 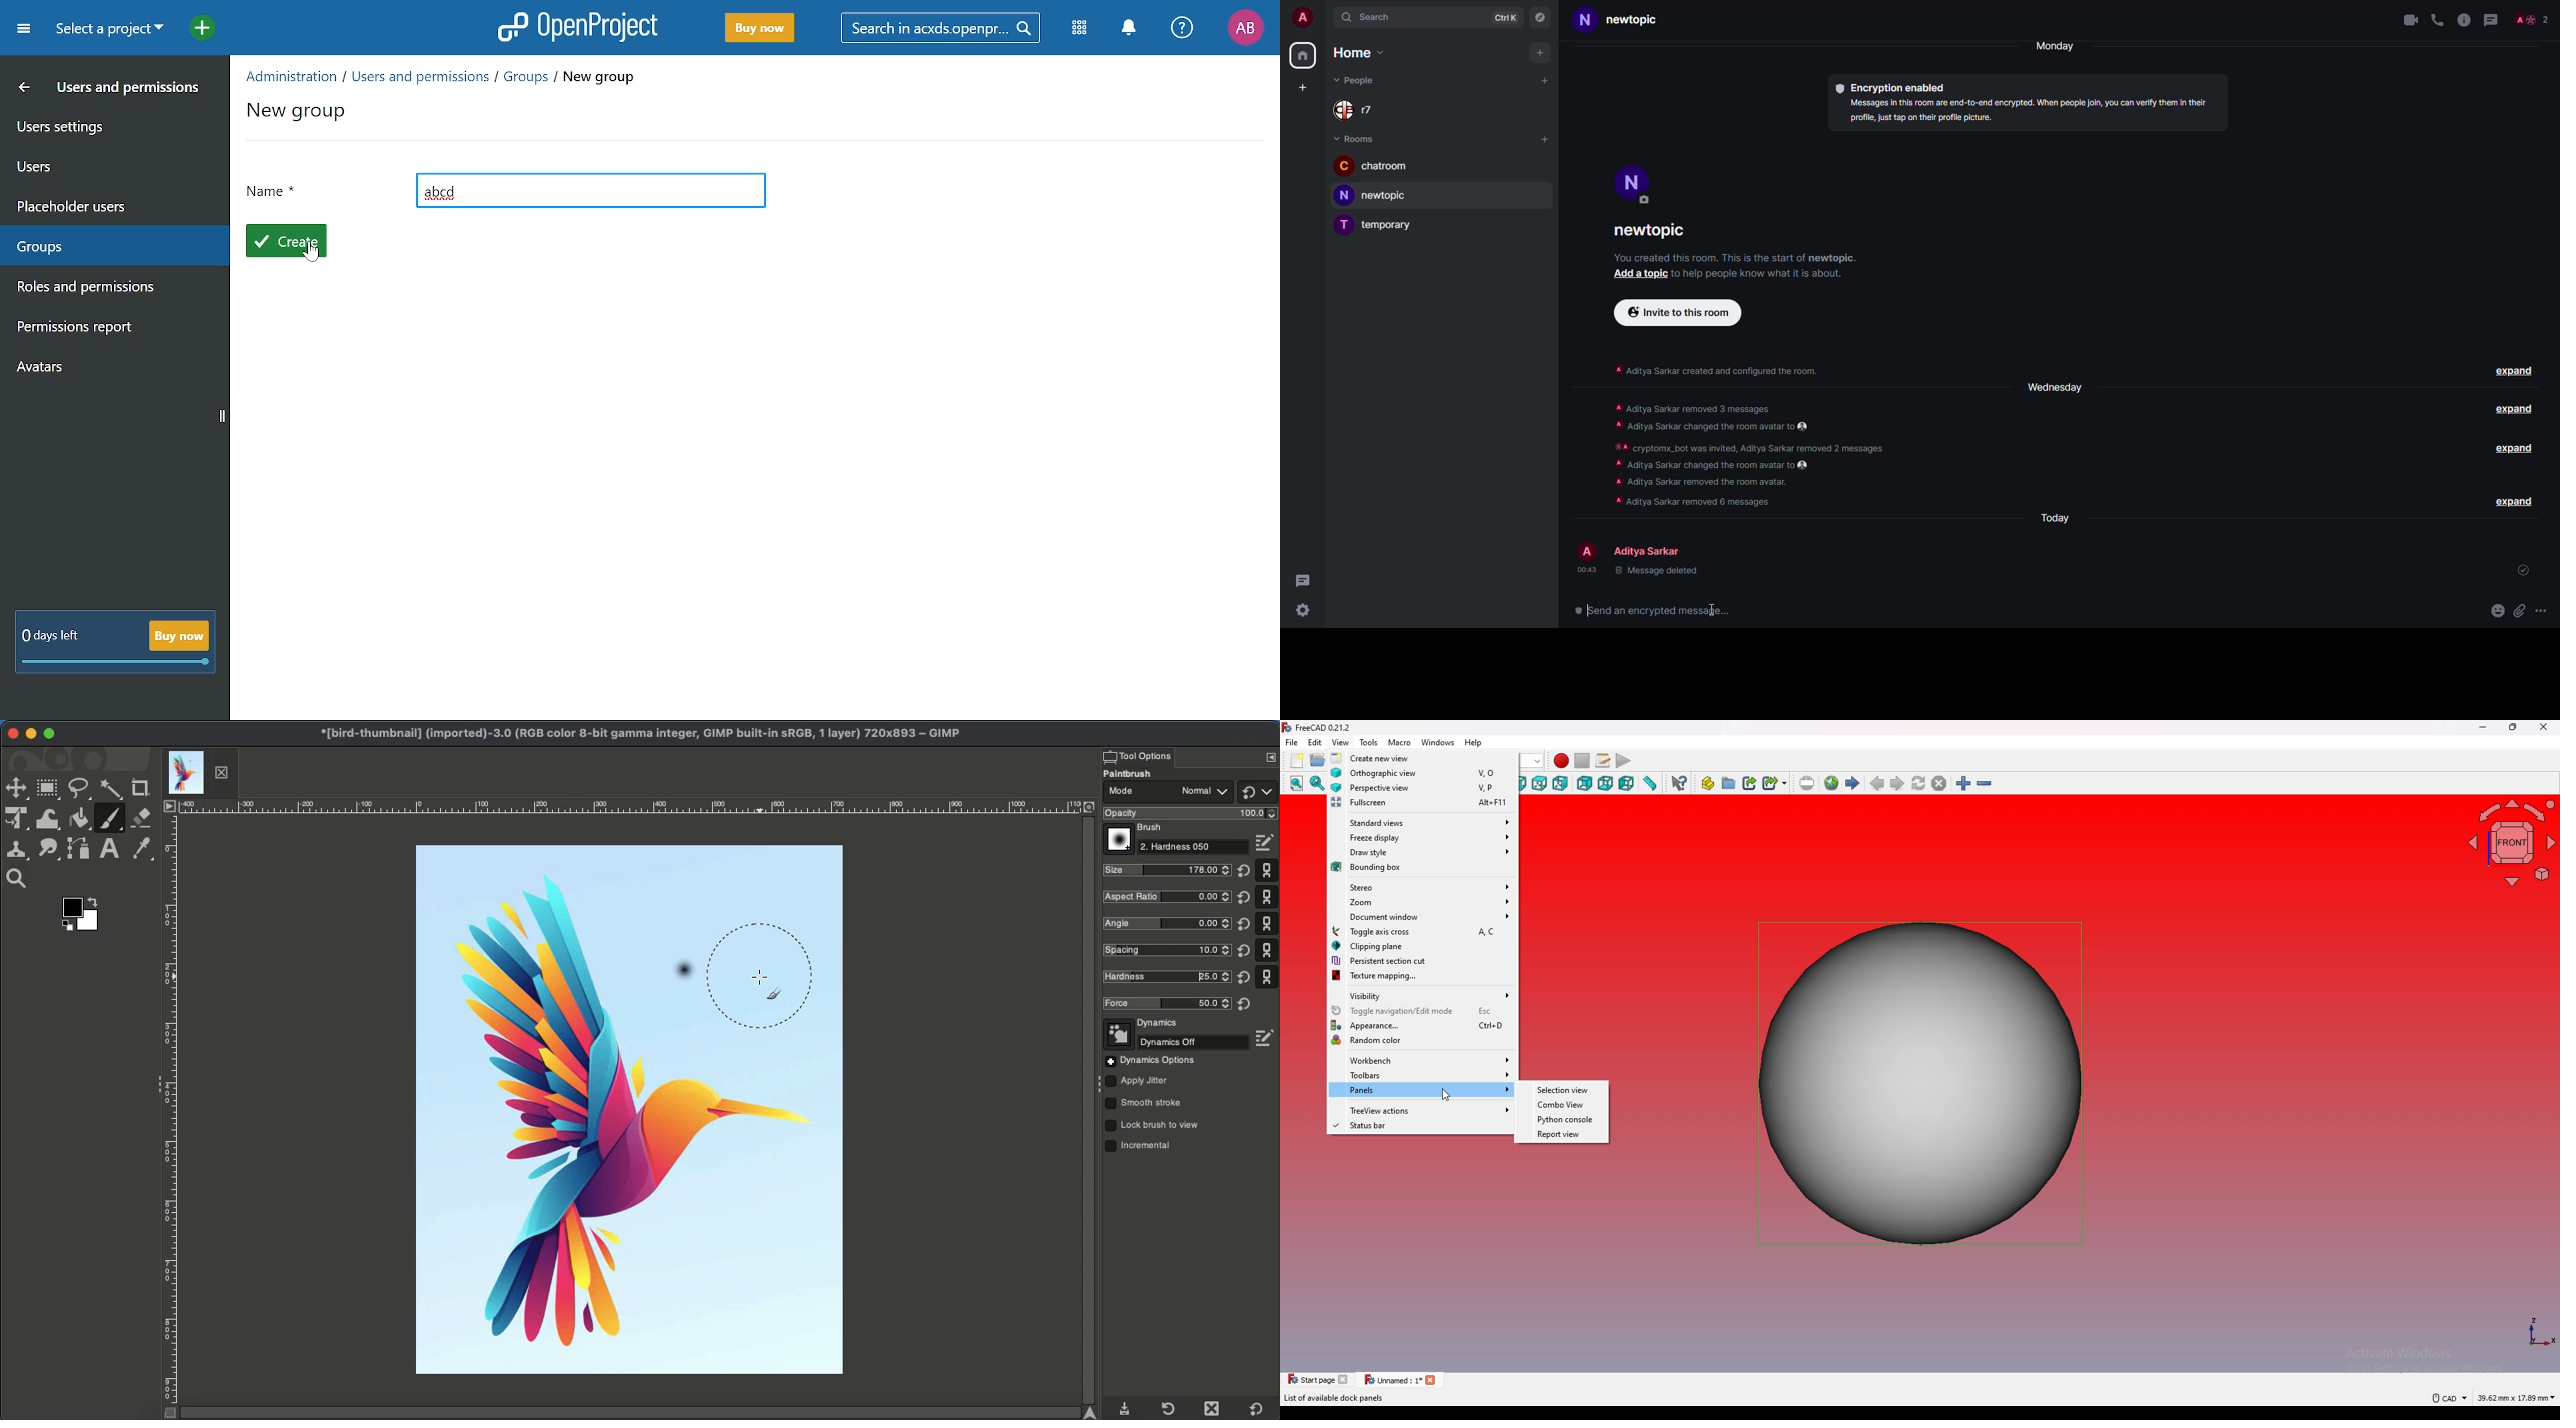 What do you see at coordinates (1560, 783) in the screenshot?
I see `right` at bounding box center [1560, 783].